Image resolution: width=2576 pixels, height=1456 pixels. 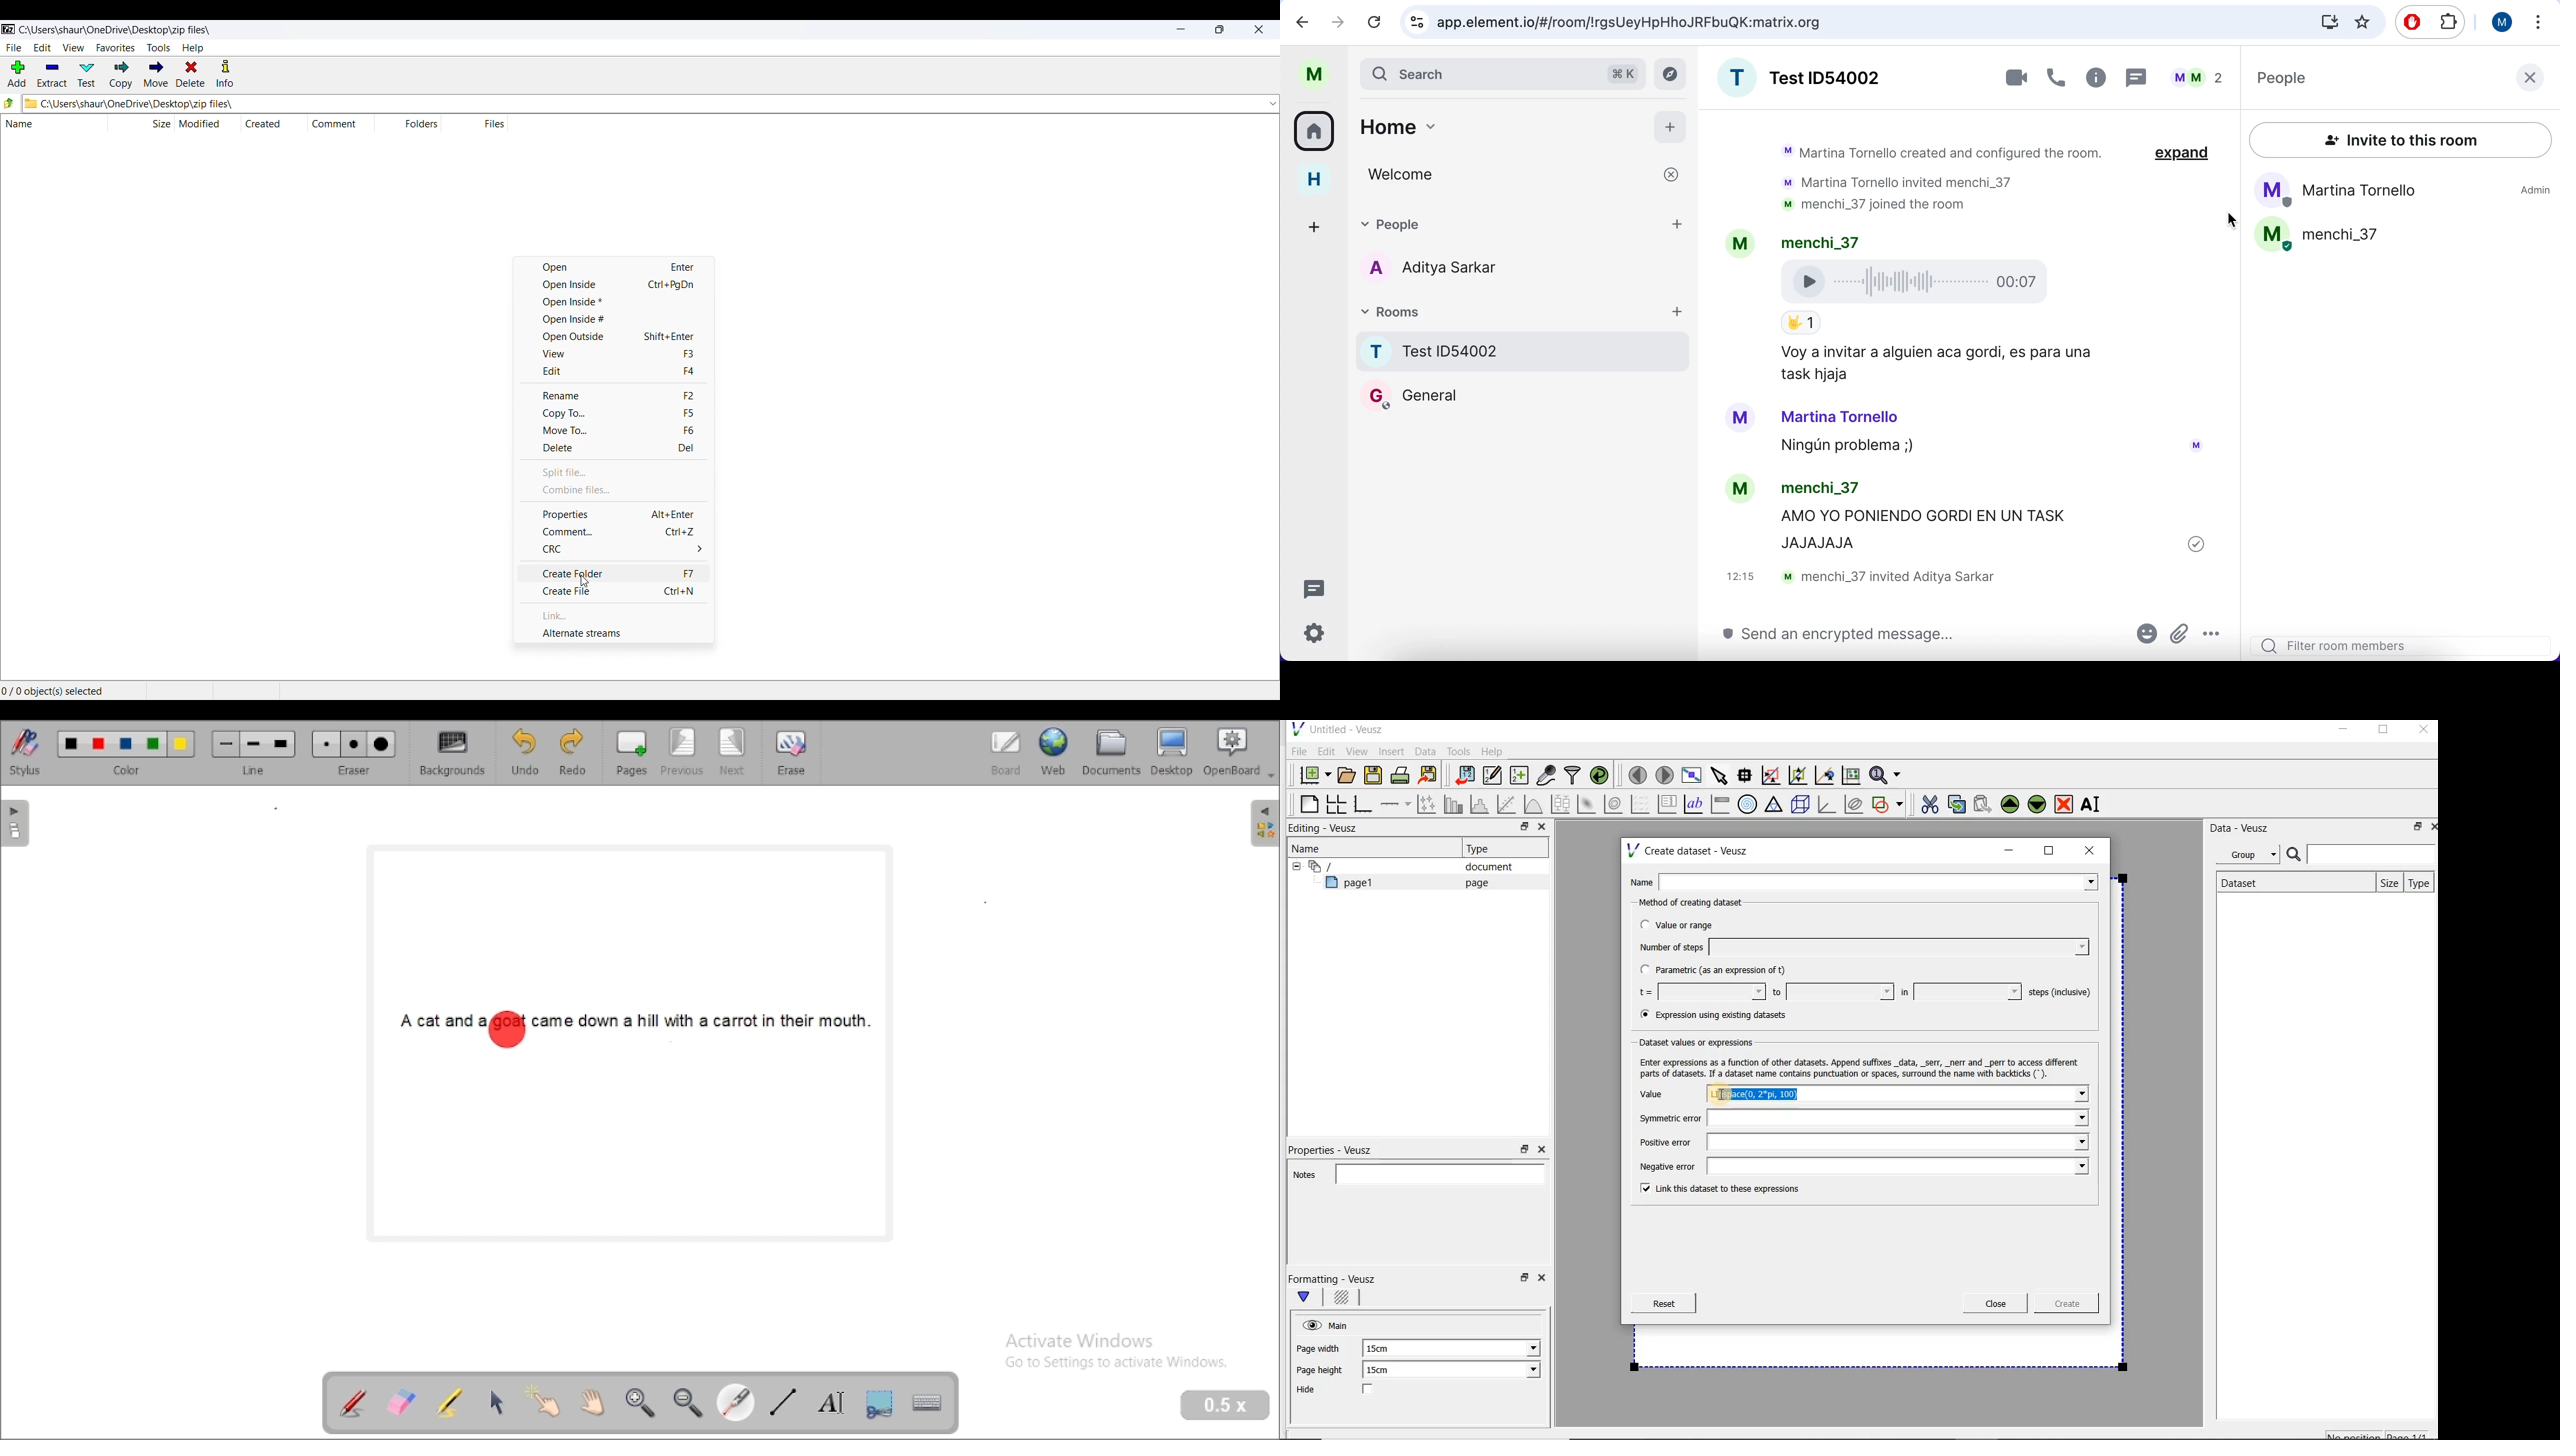 What do you see at coordinates (1414, 1172) in the screenshot?
I see `Notes` at bounding box center [1414, 1172].